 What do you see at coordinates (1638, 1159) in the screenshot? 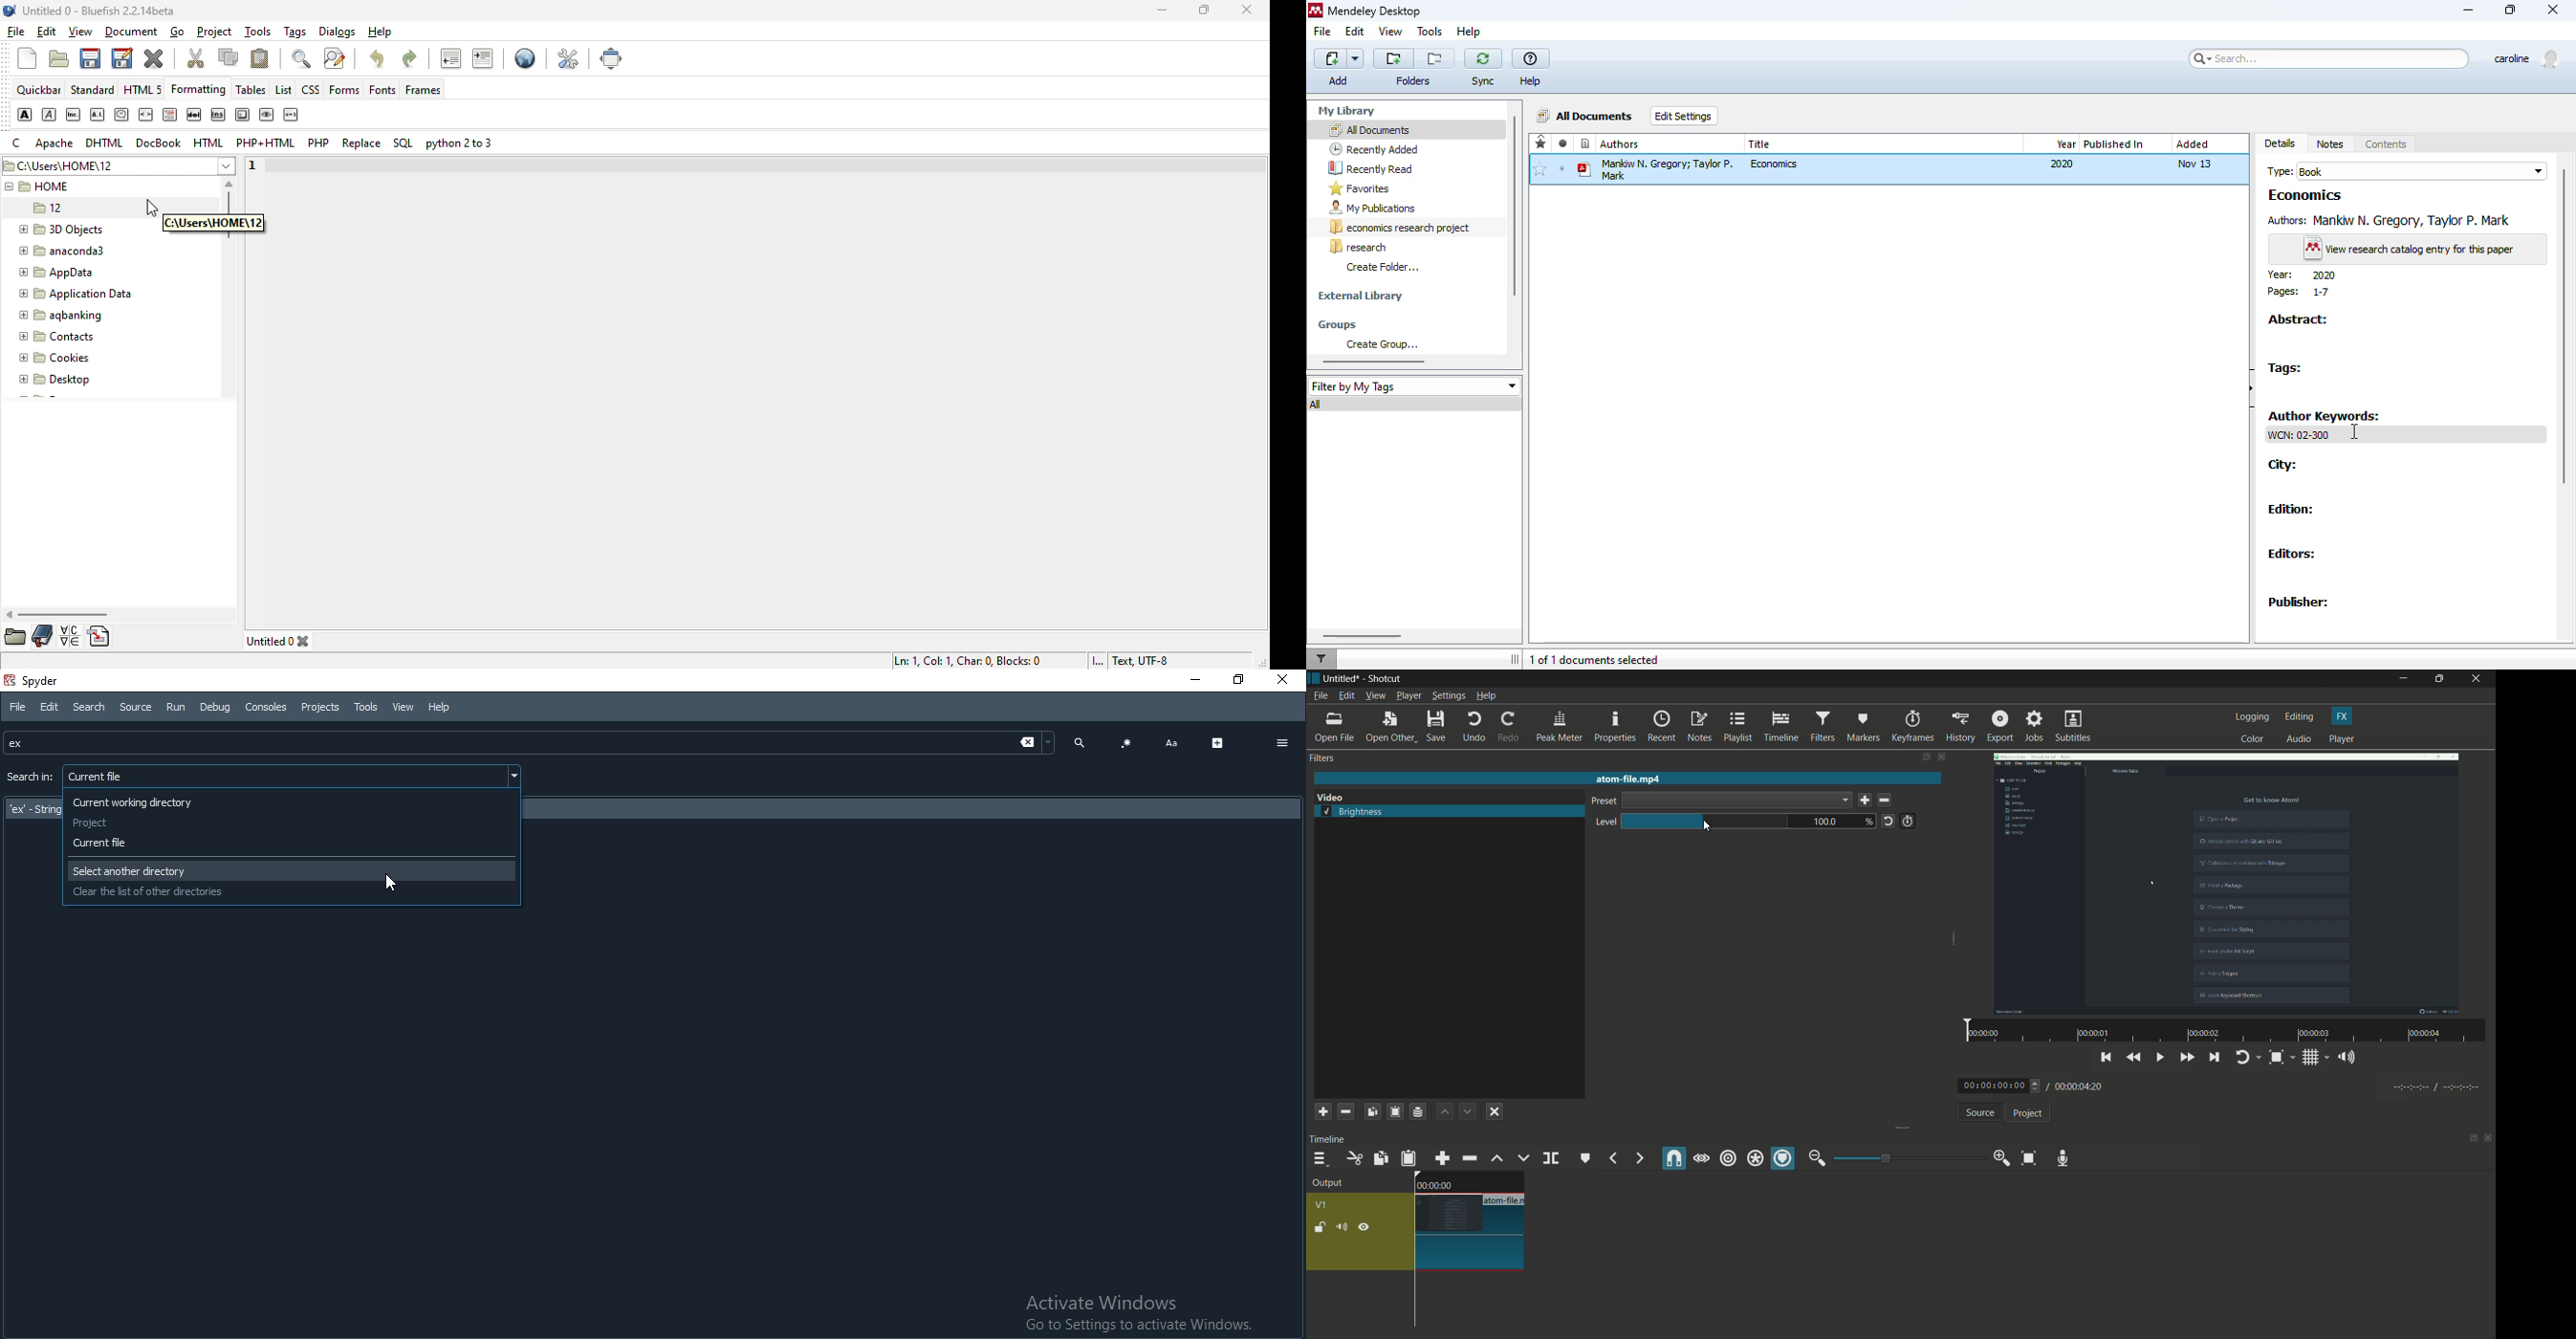
I see `next marker` at bounding box center [1638, 1159].